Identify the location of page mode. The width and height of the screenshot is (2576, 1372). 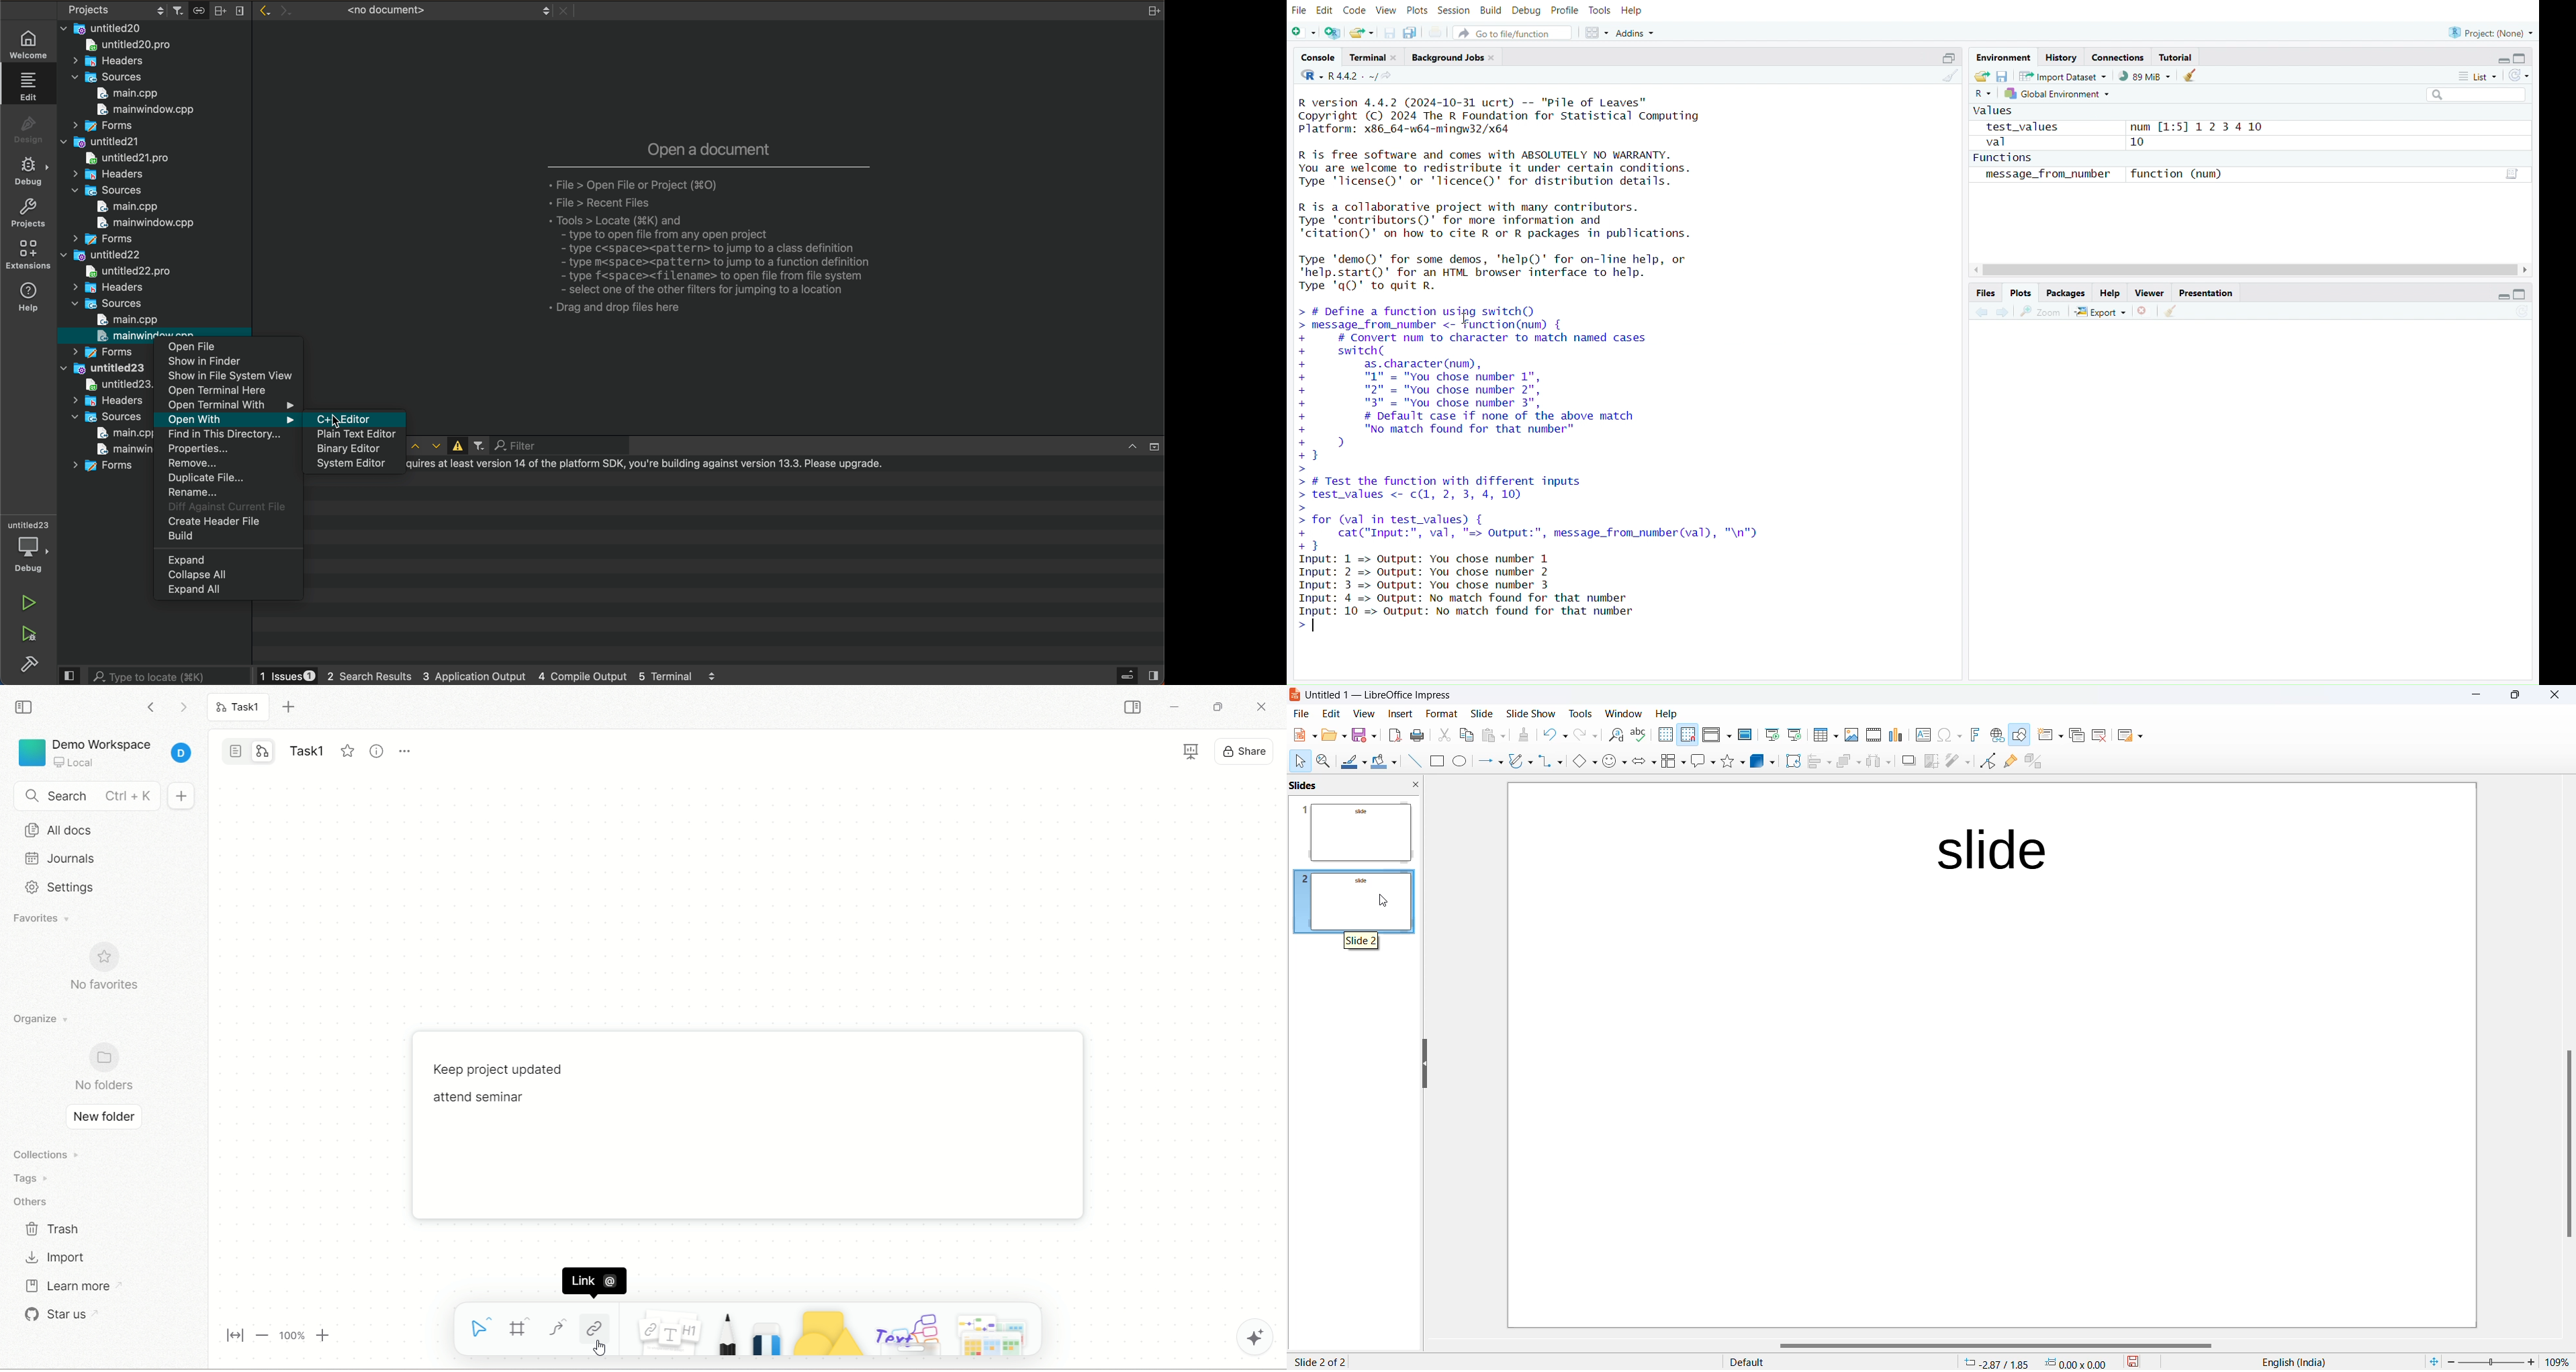
(236, 750).